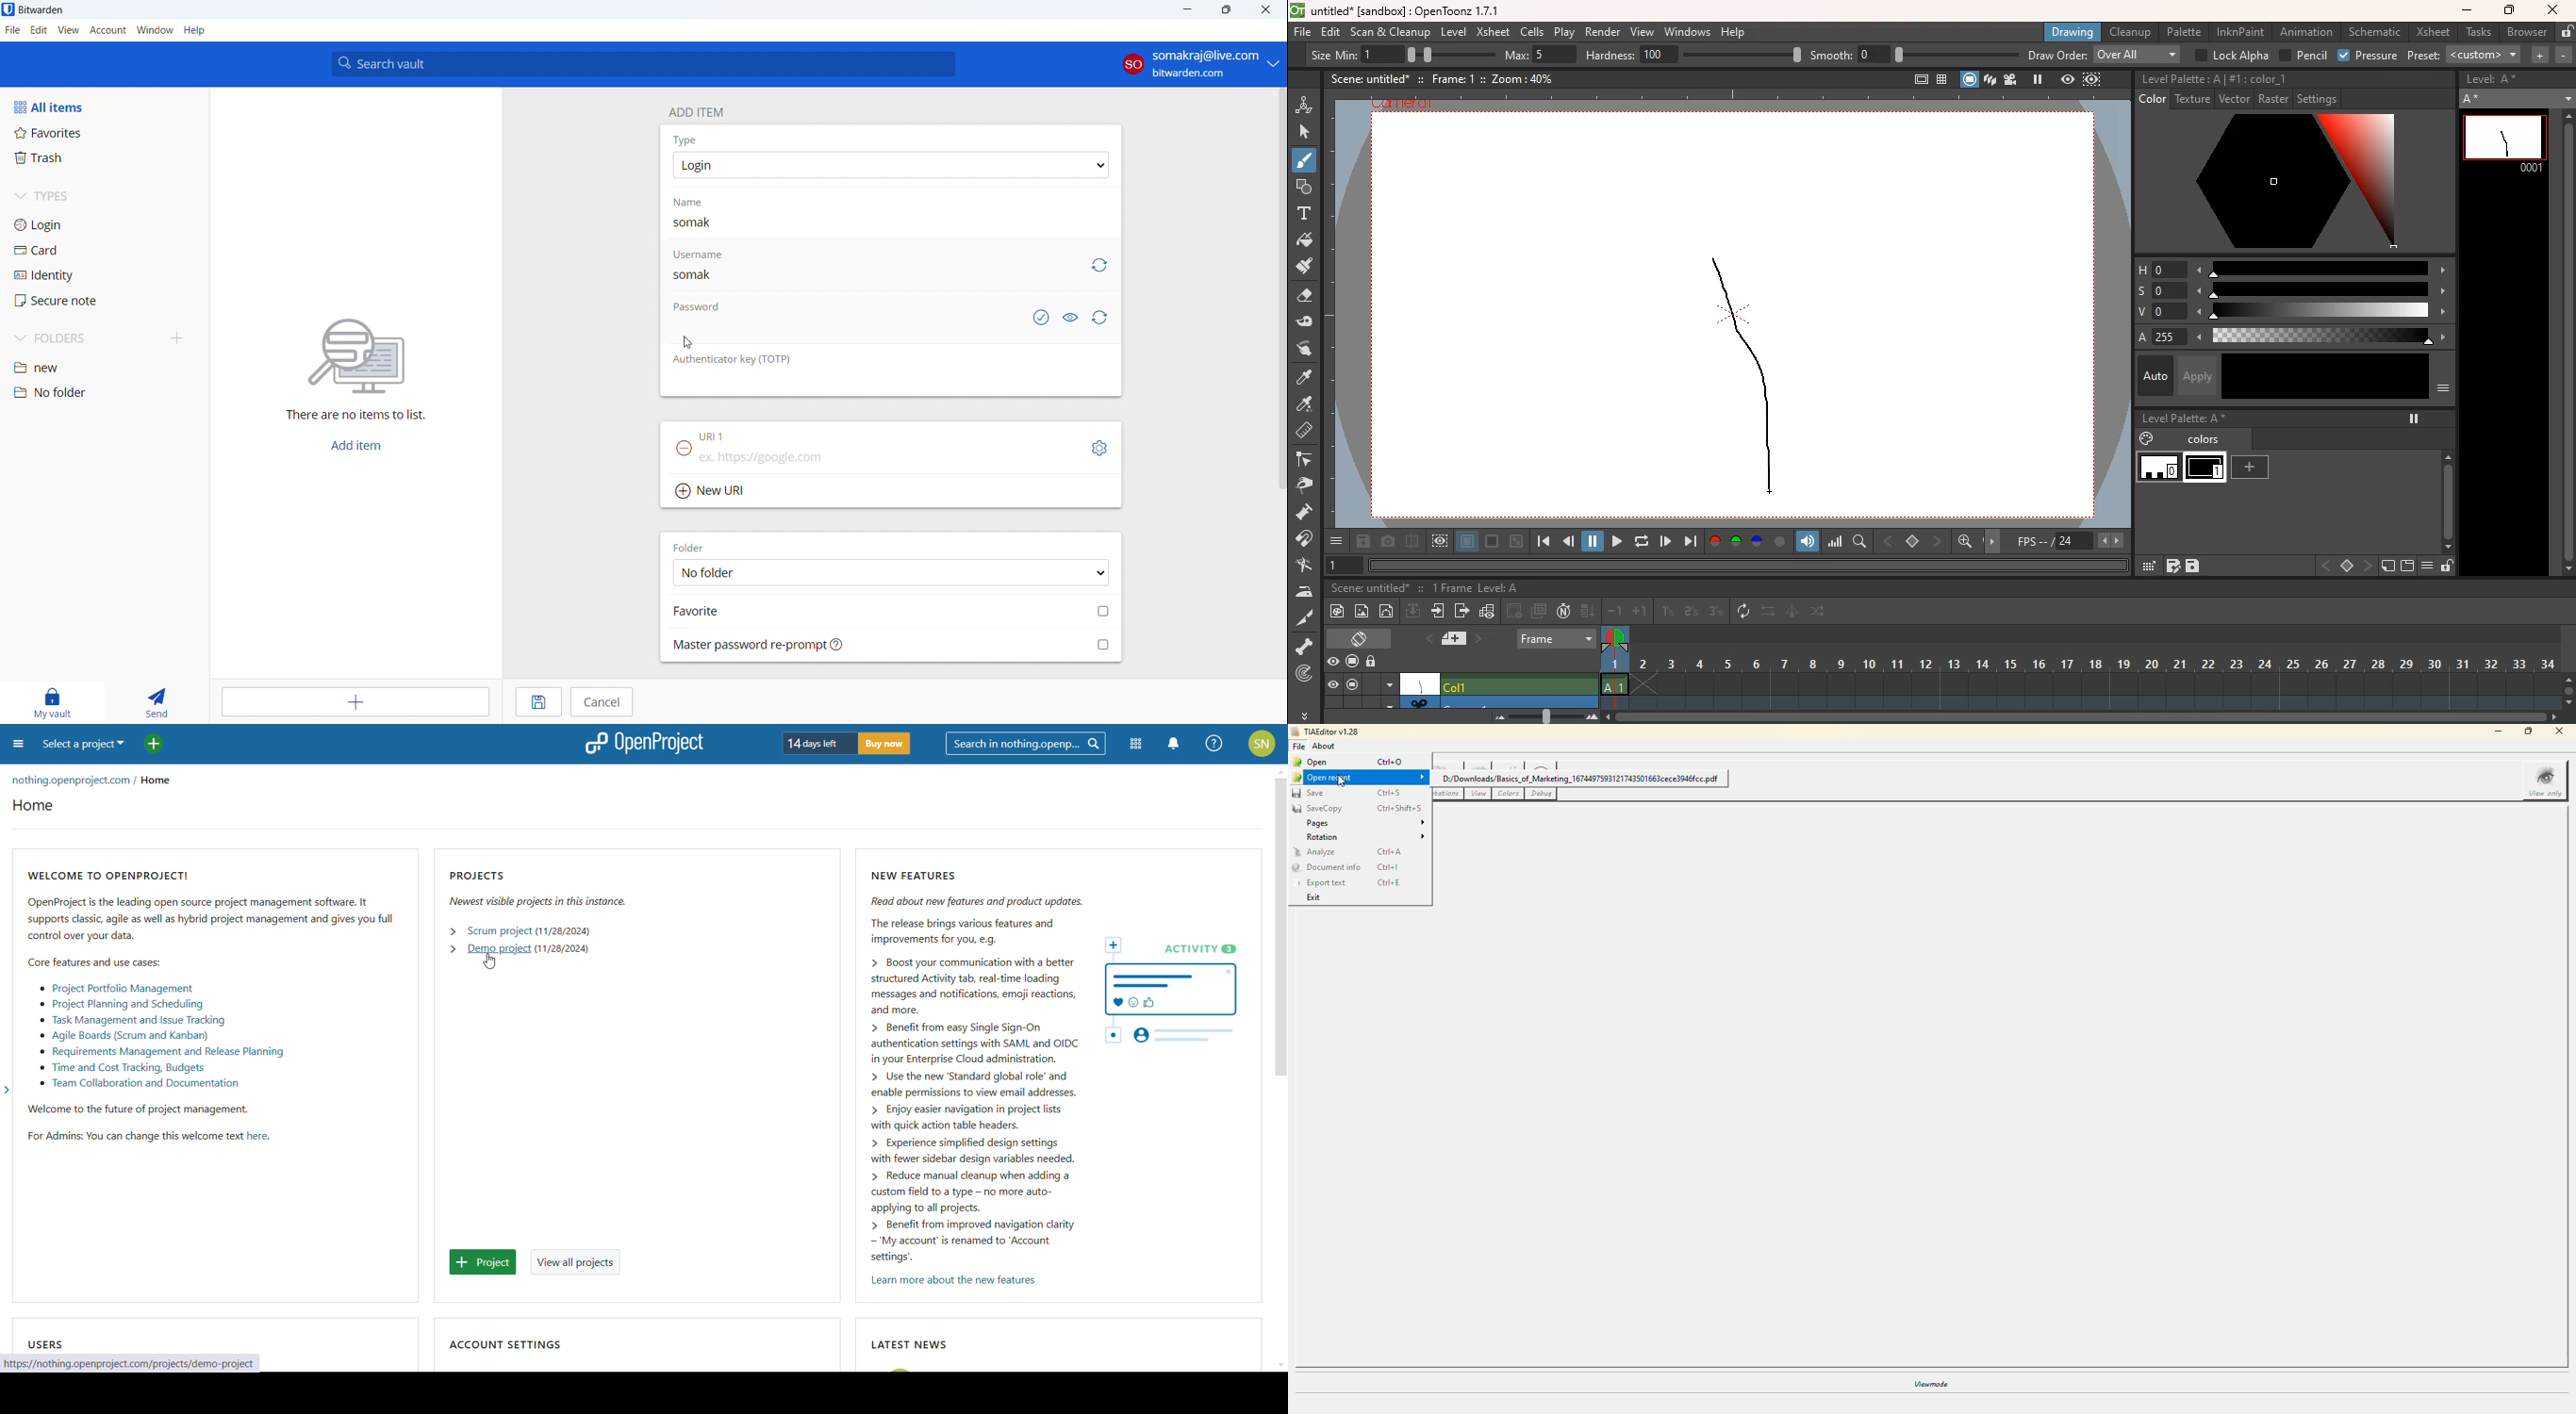 The height and width of the screenshot is (1428, 2576). I want to click on frame, so click(1614, 668).